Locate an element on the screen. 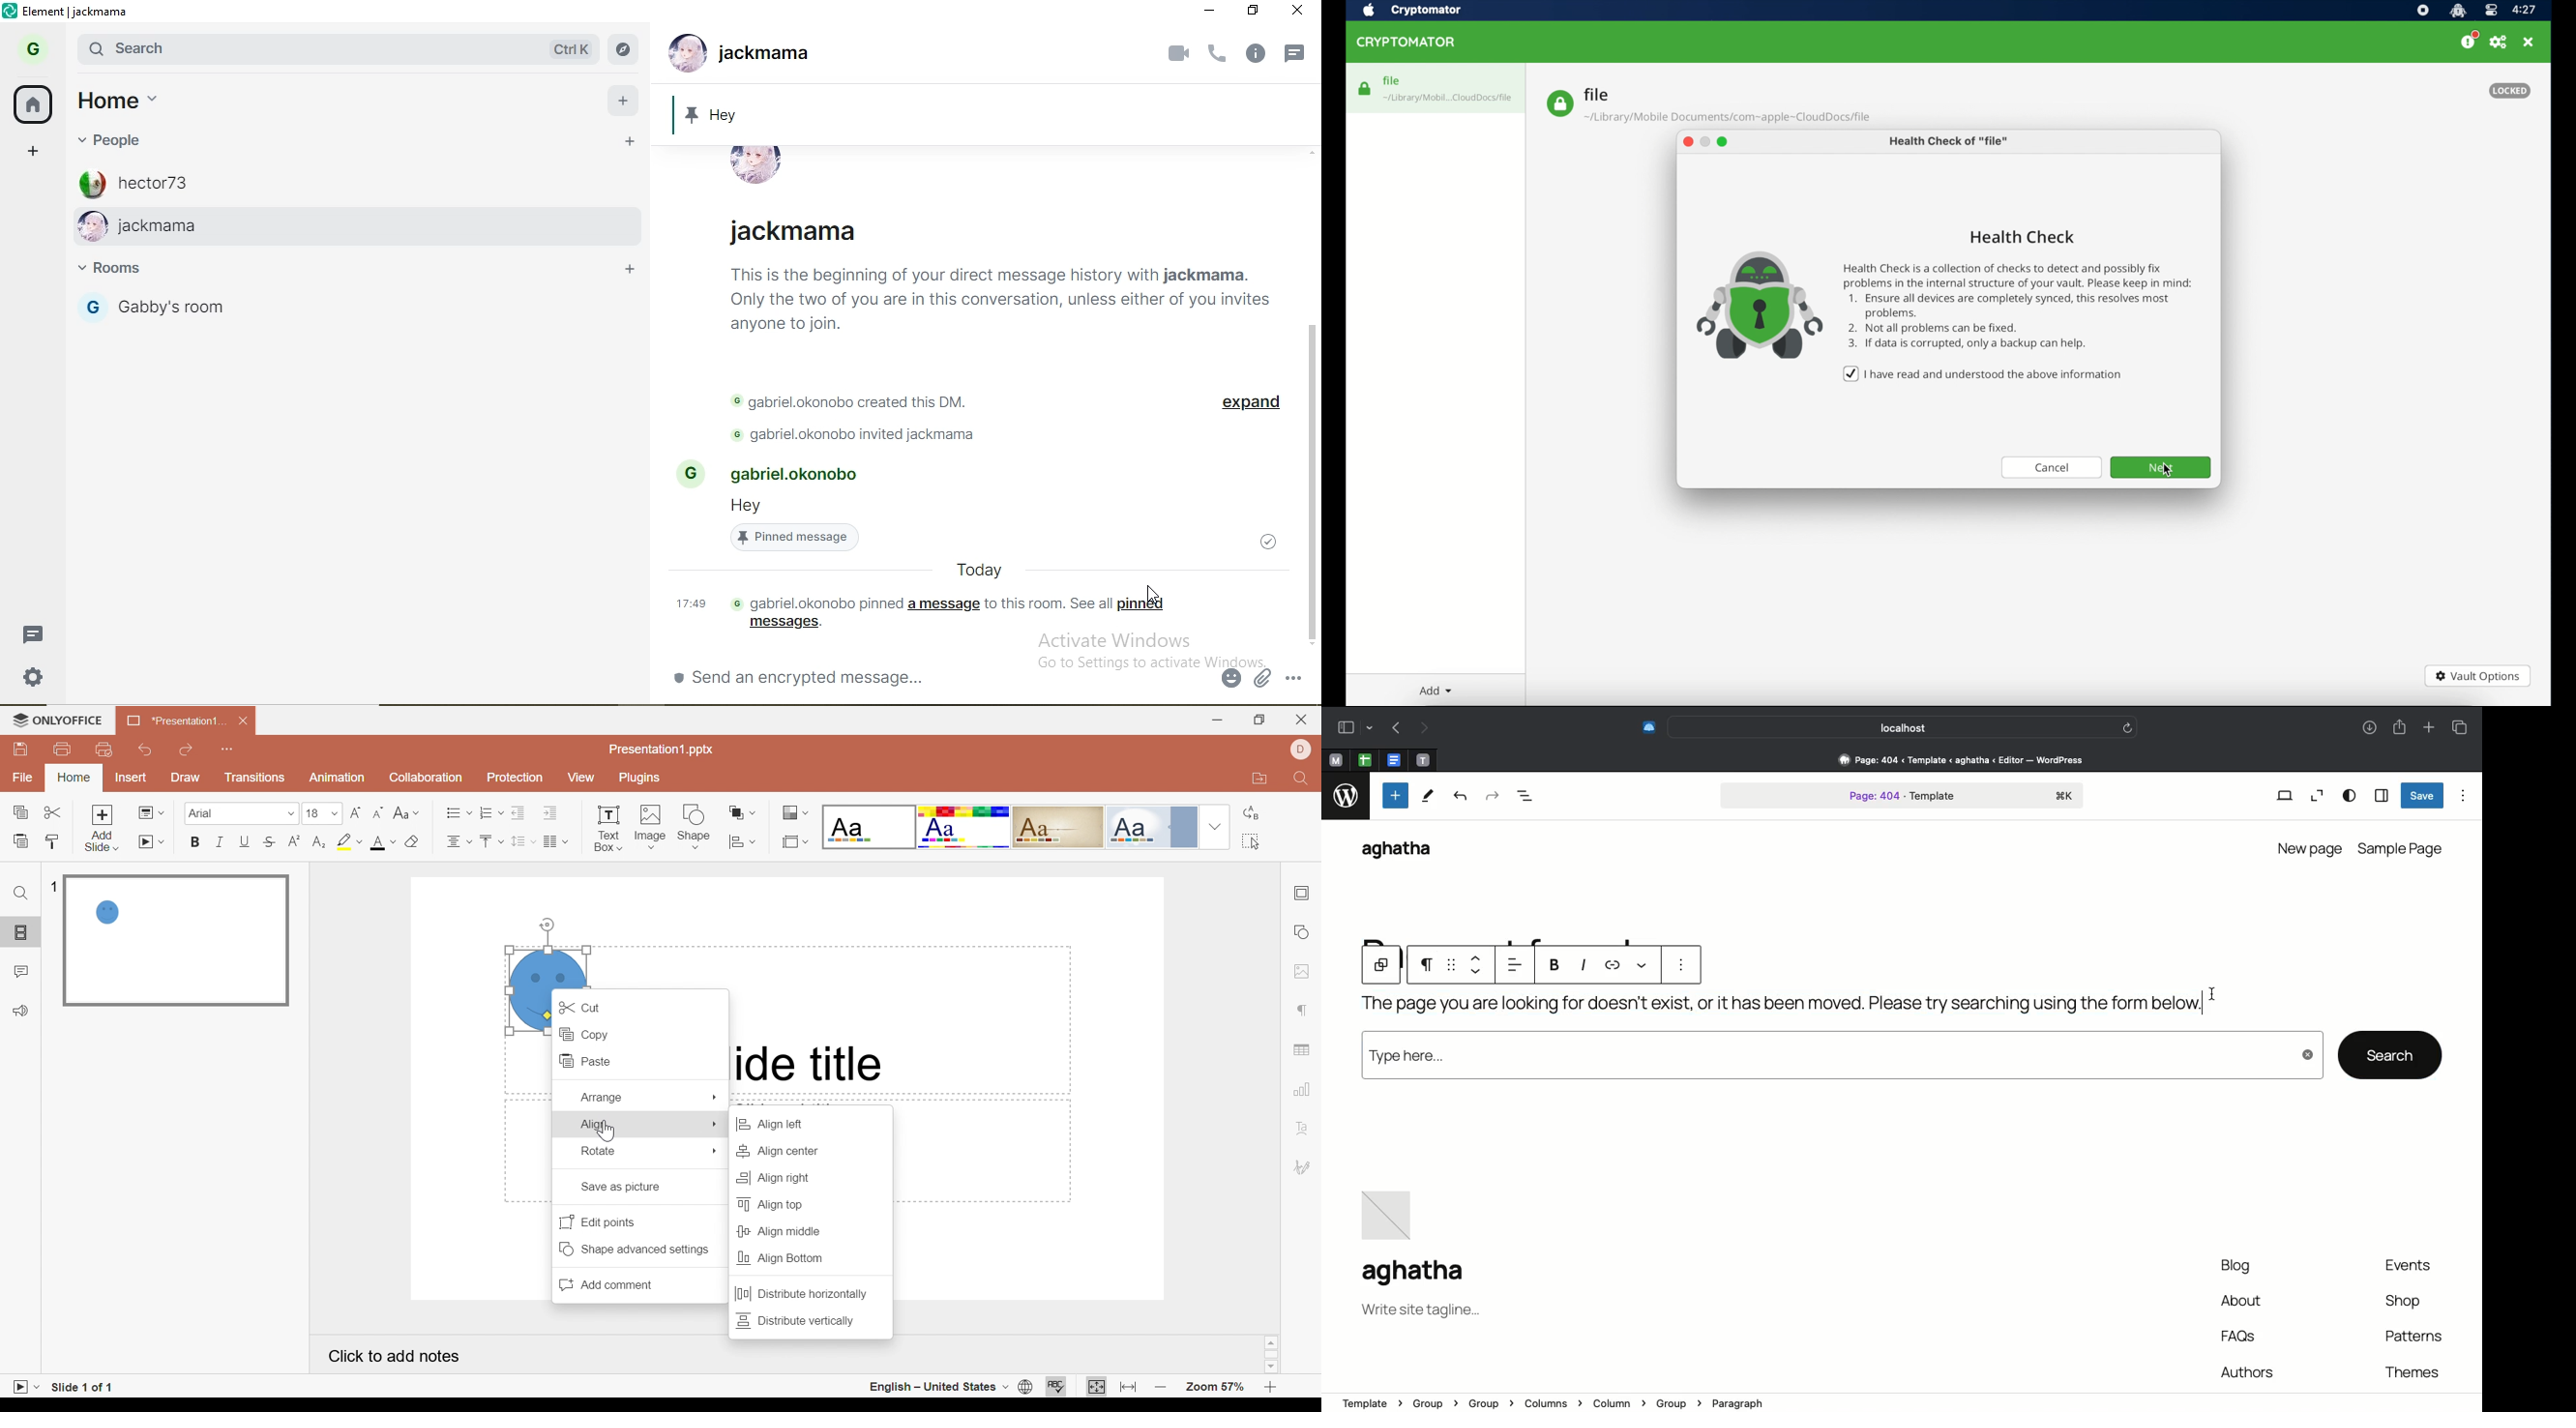   is located at coordinates (1313, 485).